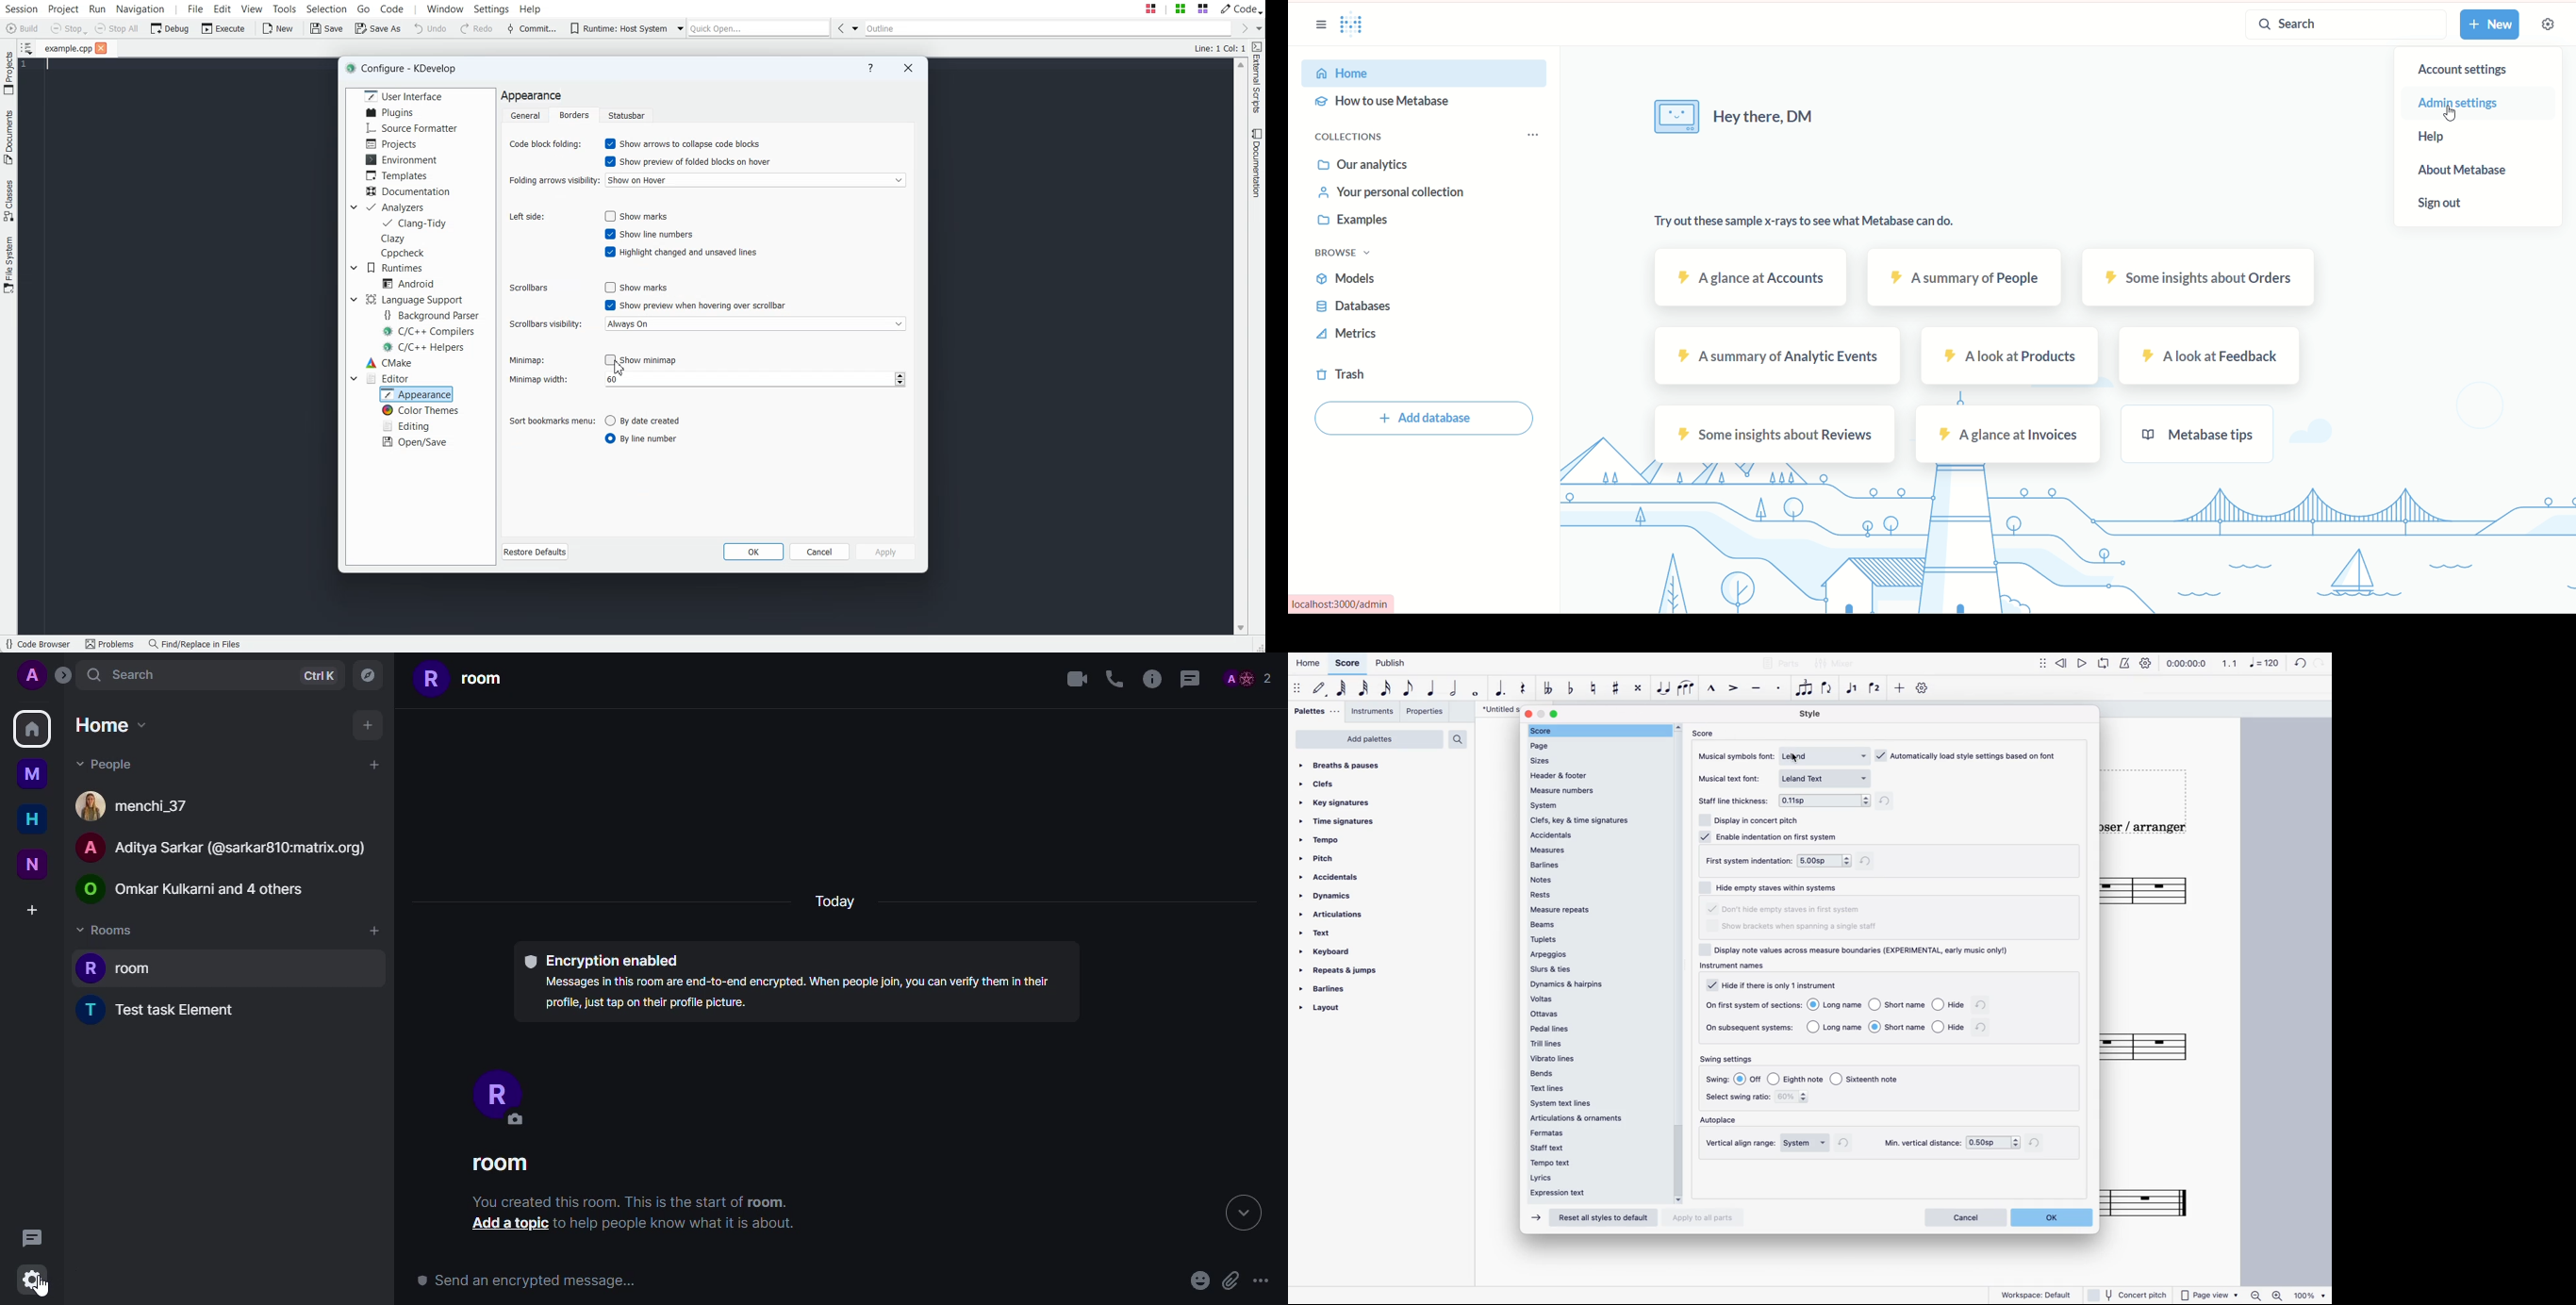 Image resolution: width=2576 pixels, height=1316 pixels. I want to click on default, so click(1318, 687).